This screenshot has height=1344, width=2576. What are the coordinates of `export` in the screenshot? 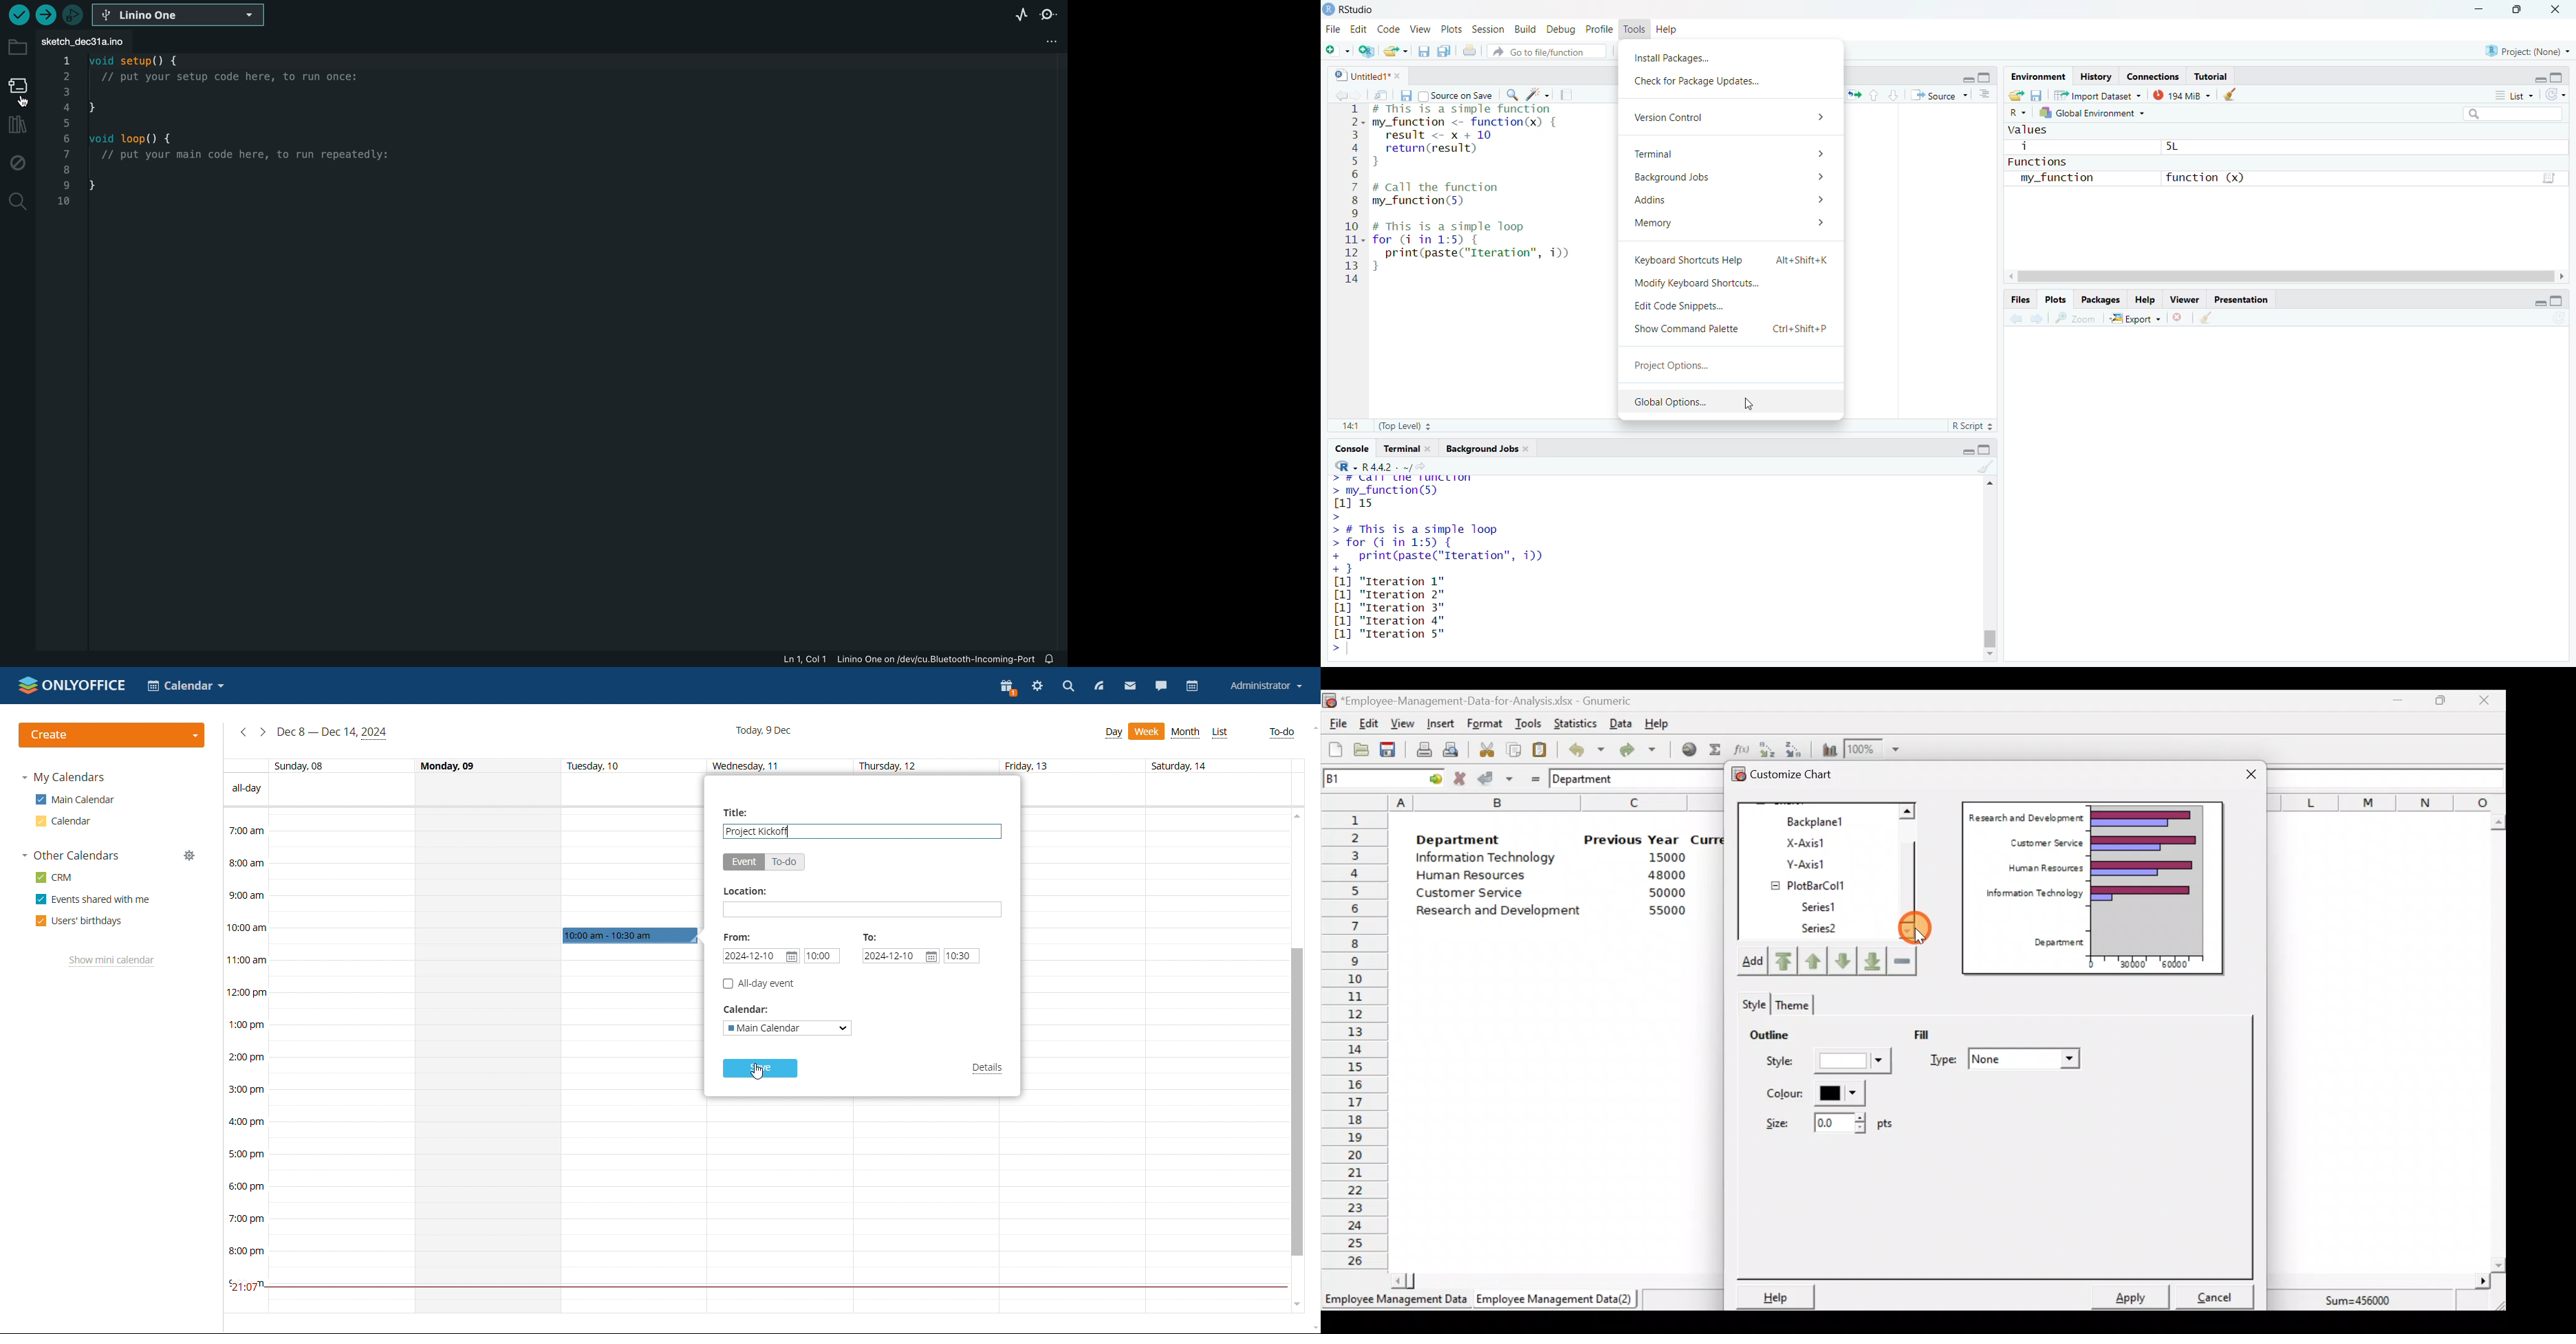 It's located at (2138, 318).